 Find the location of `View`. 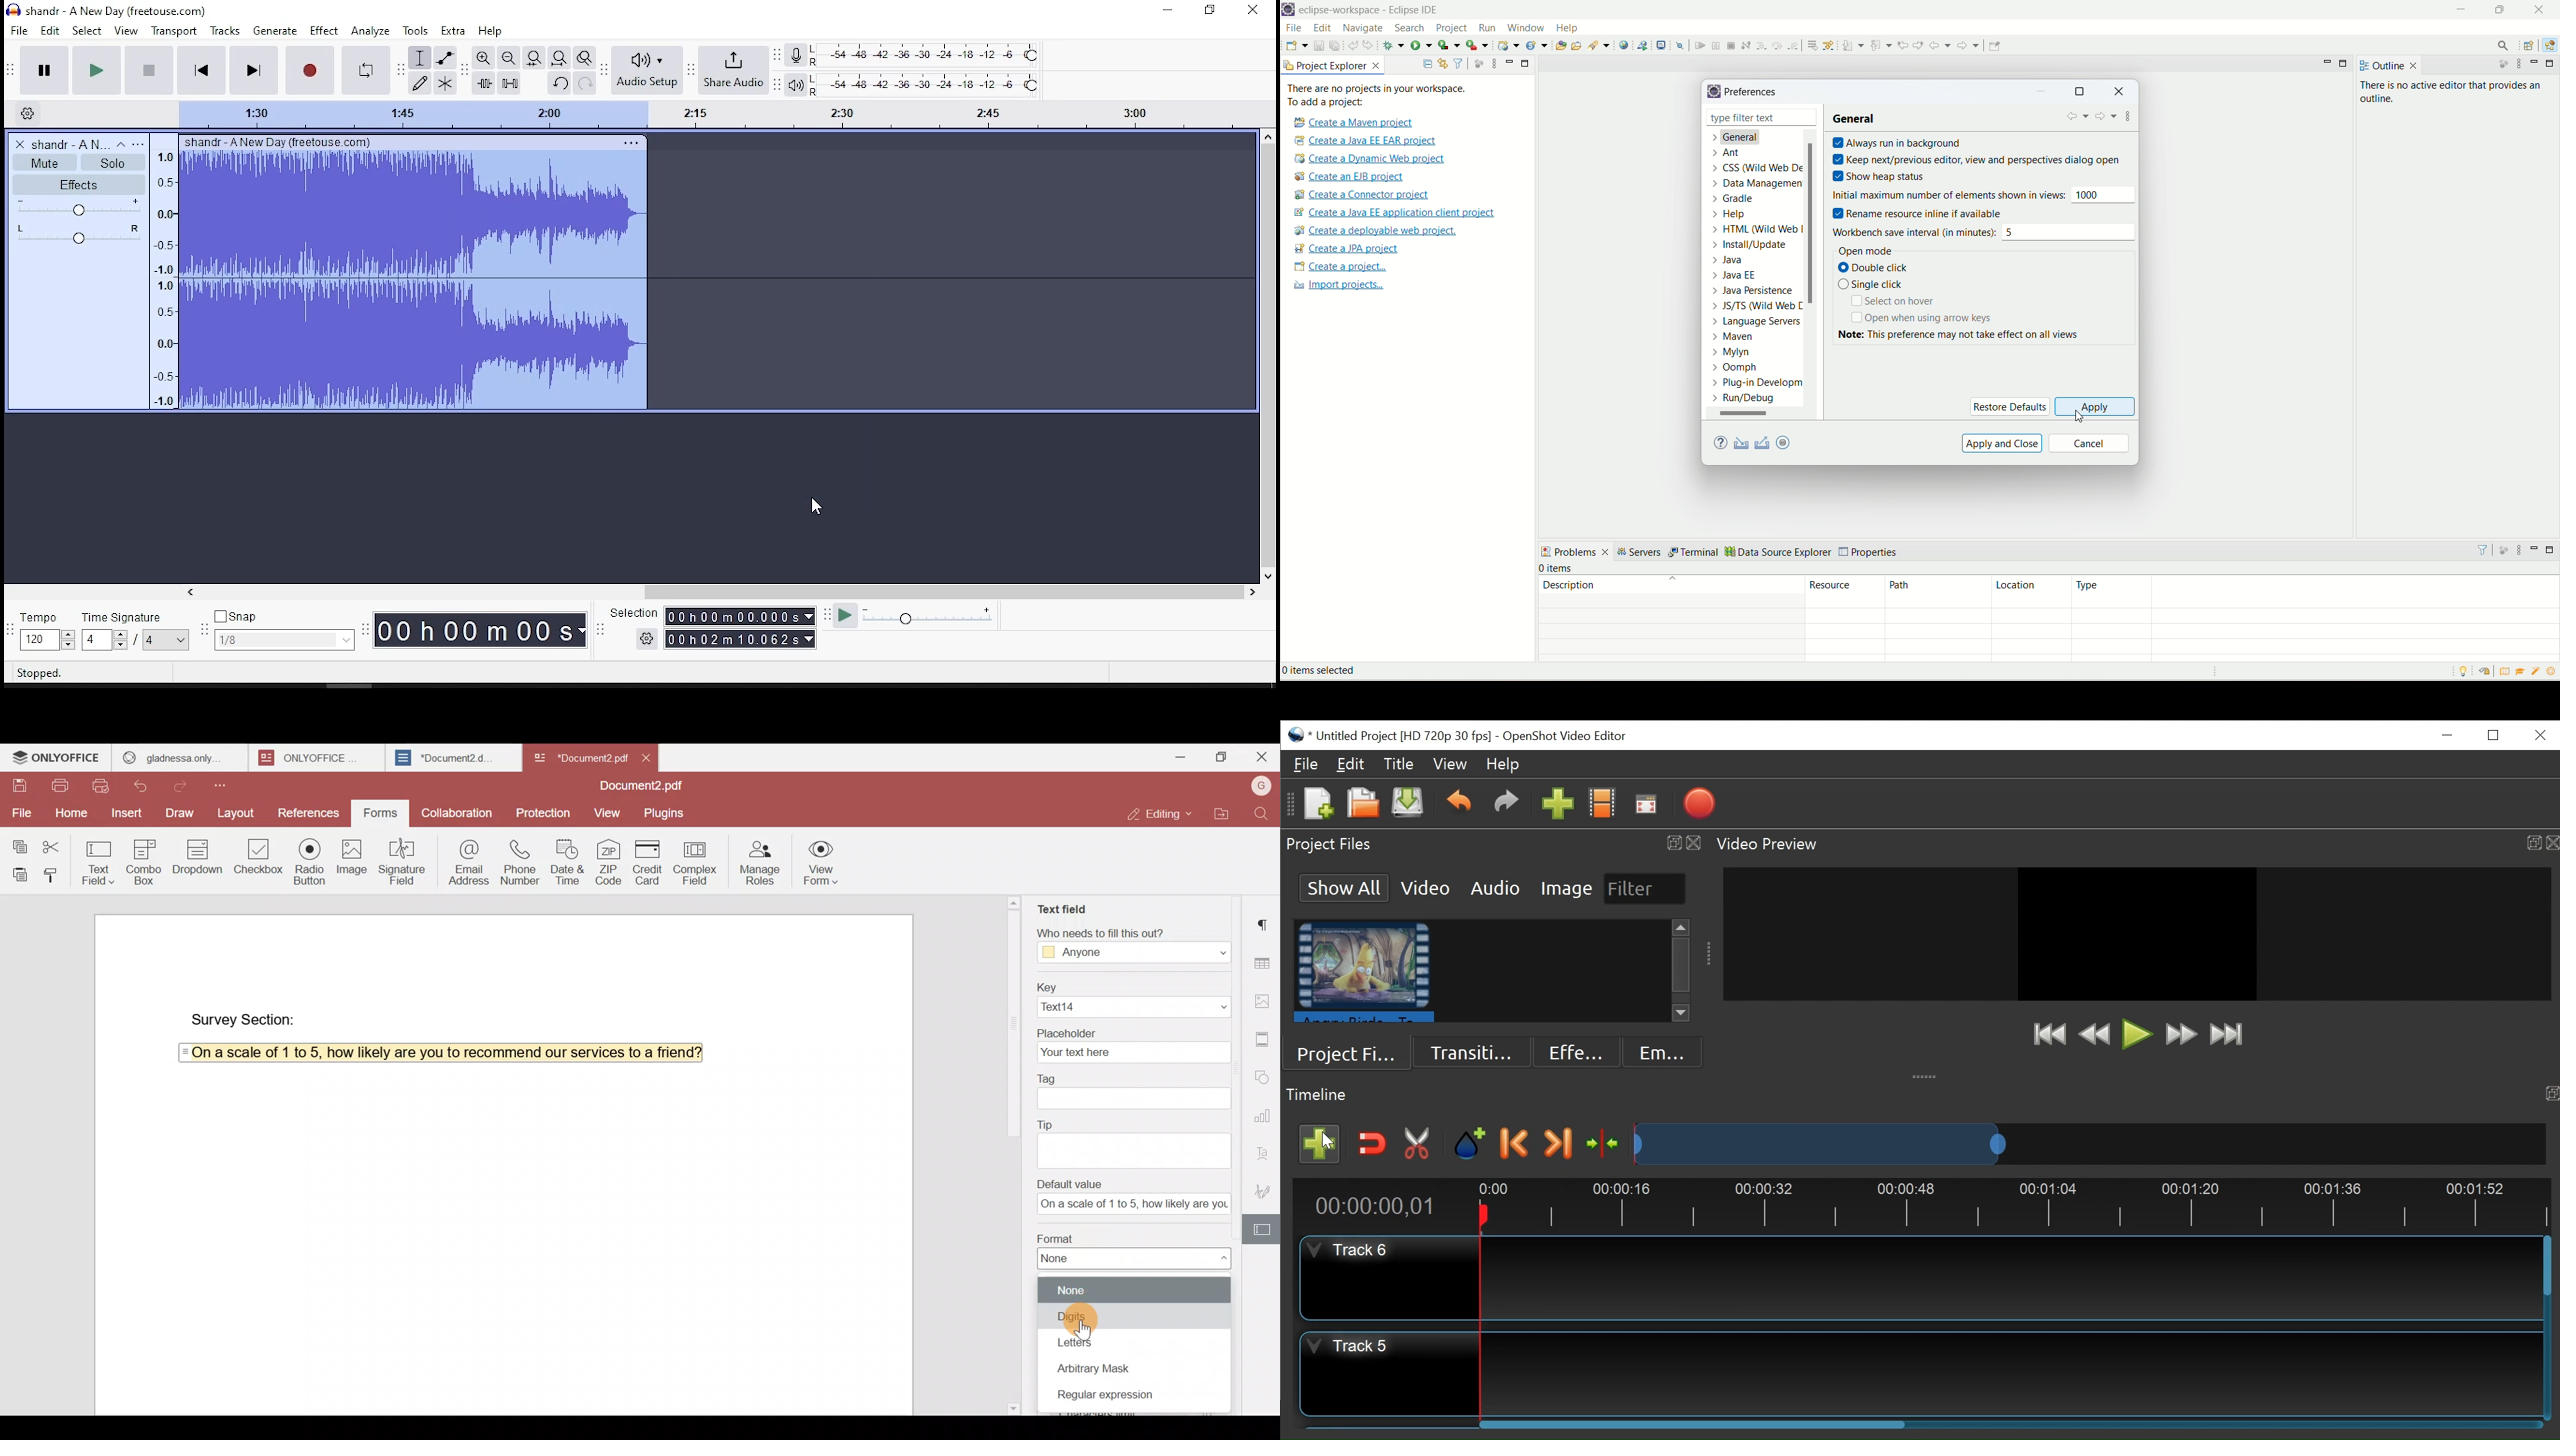

View is located at coordinates (604, 811).